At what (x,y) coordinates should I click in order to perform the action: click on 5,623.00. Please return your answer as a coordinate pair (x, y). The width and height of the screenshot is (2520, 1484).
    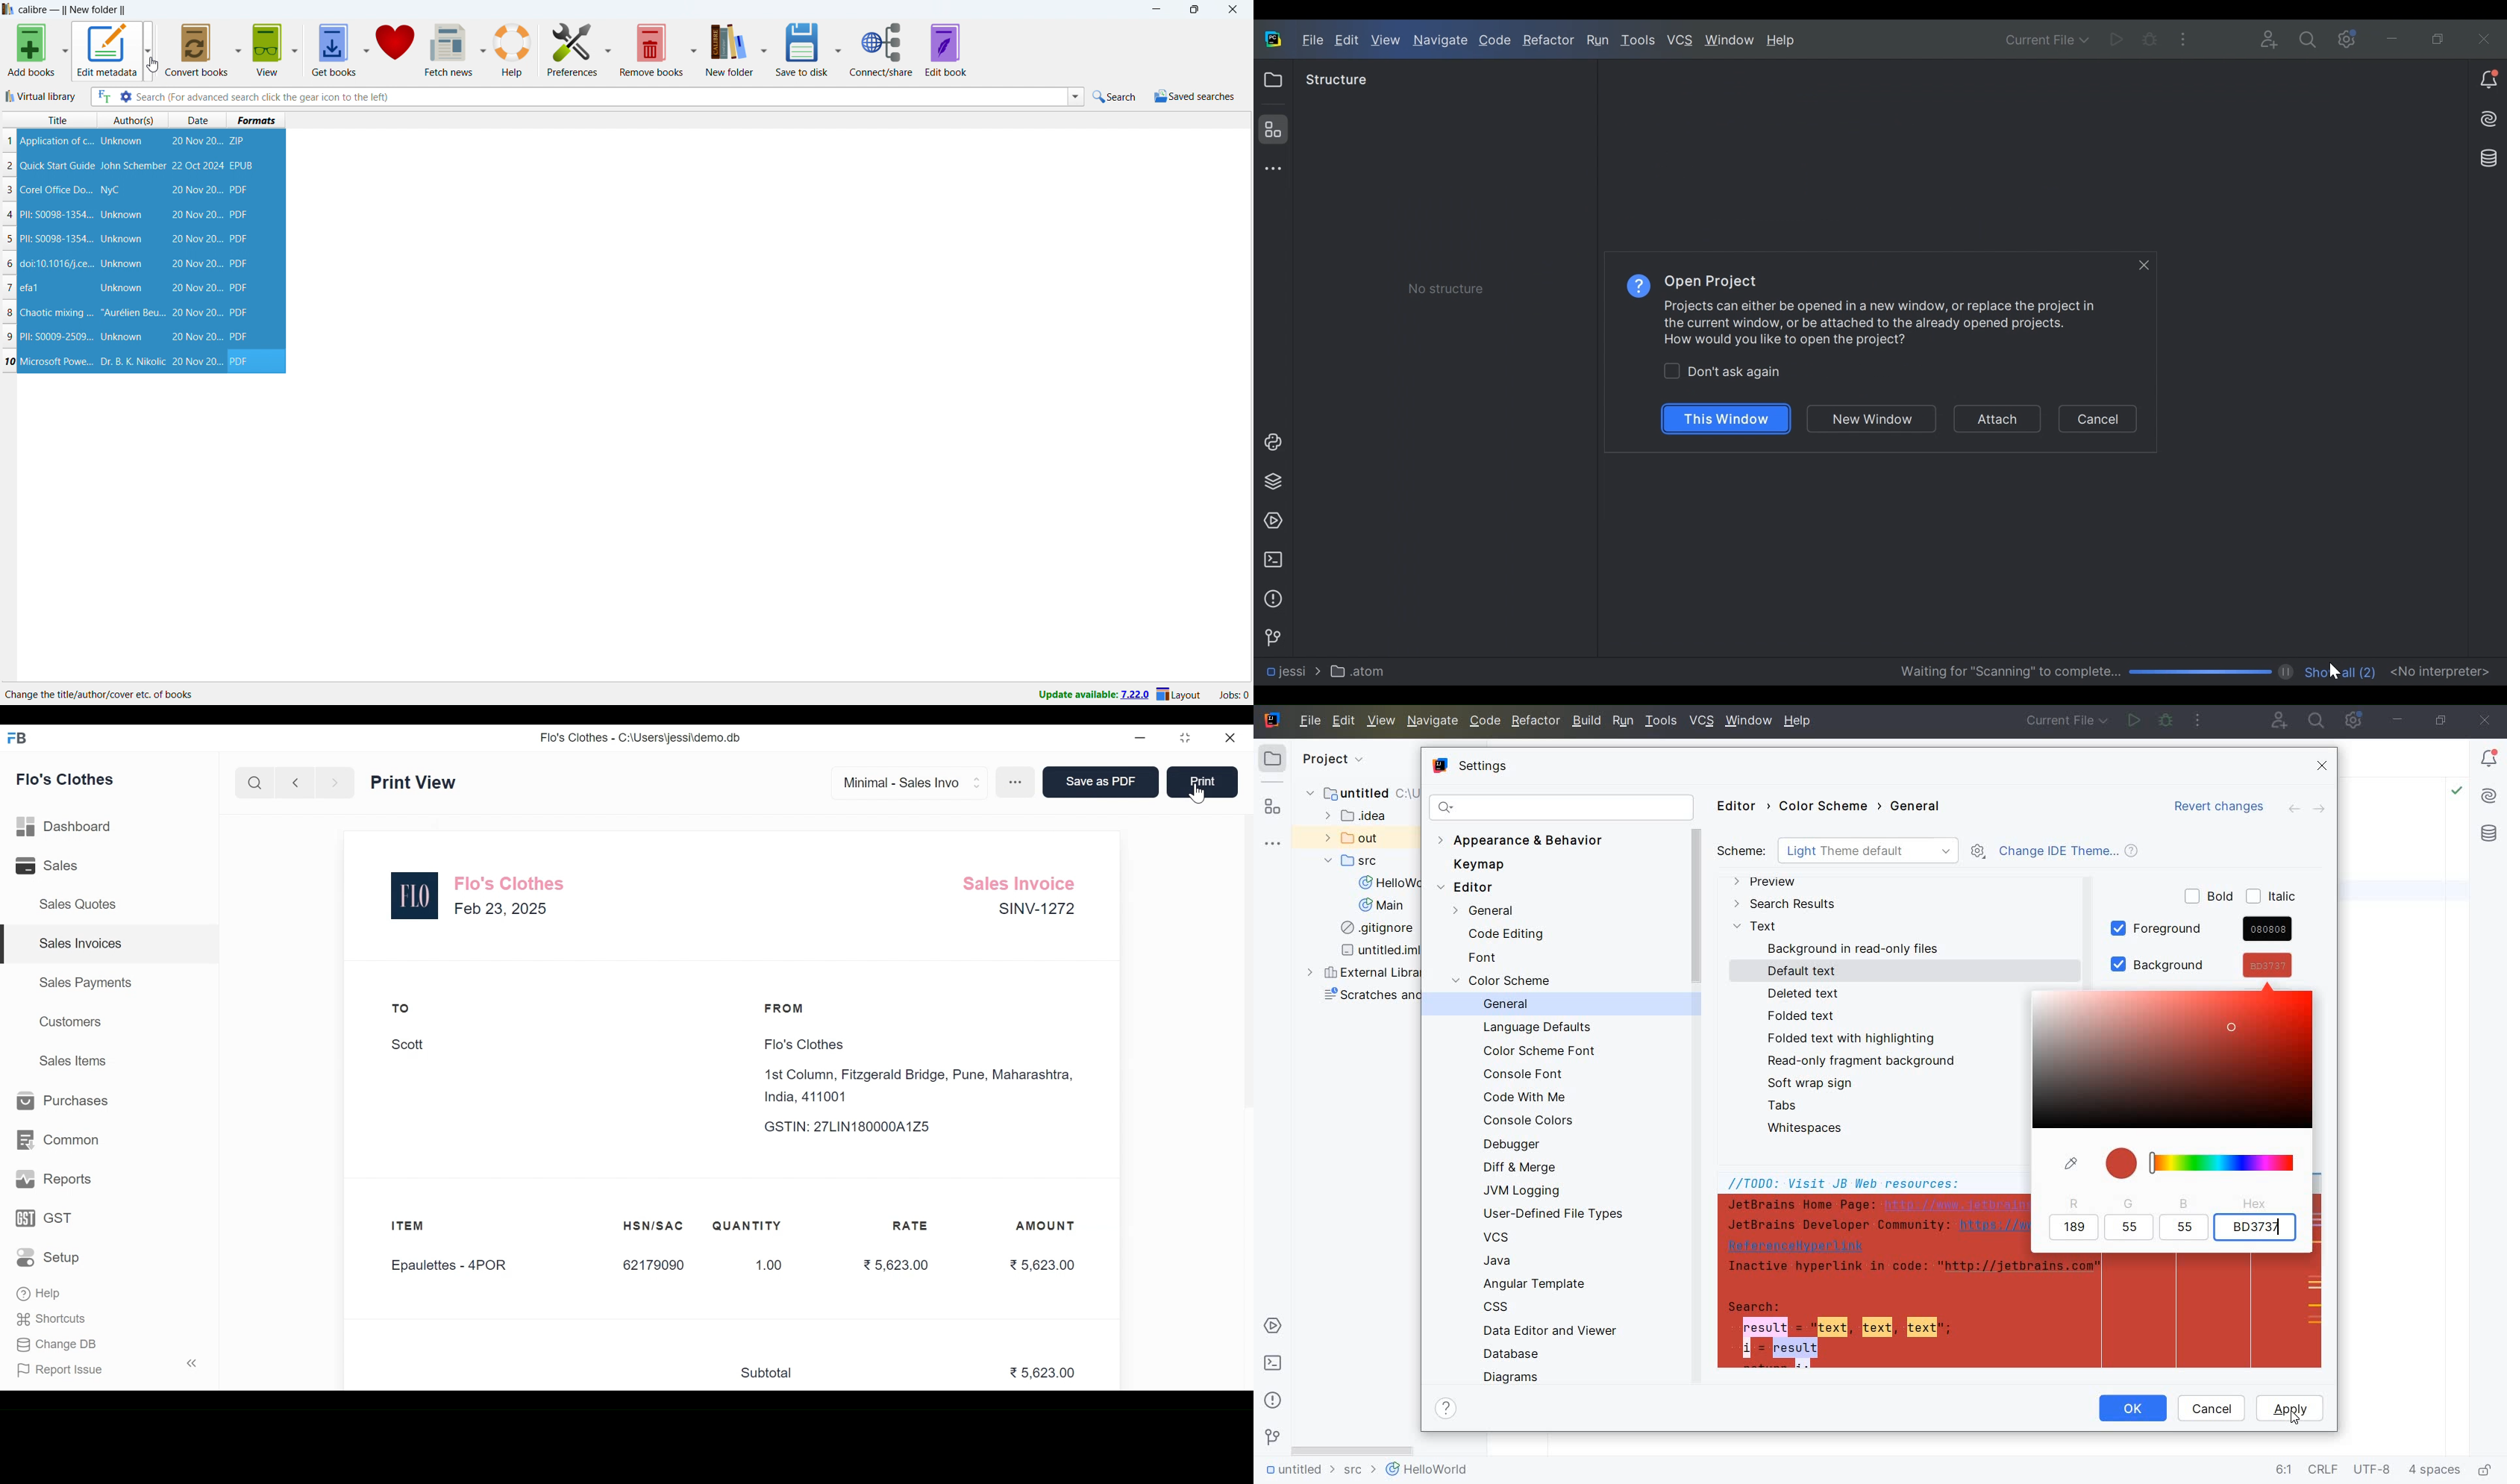
    Looking at the image, I should click on (1045, 1374).